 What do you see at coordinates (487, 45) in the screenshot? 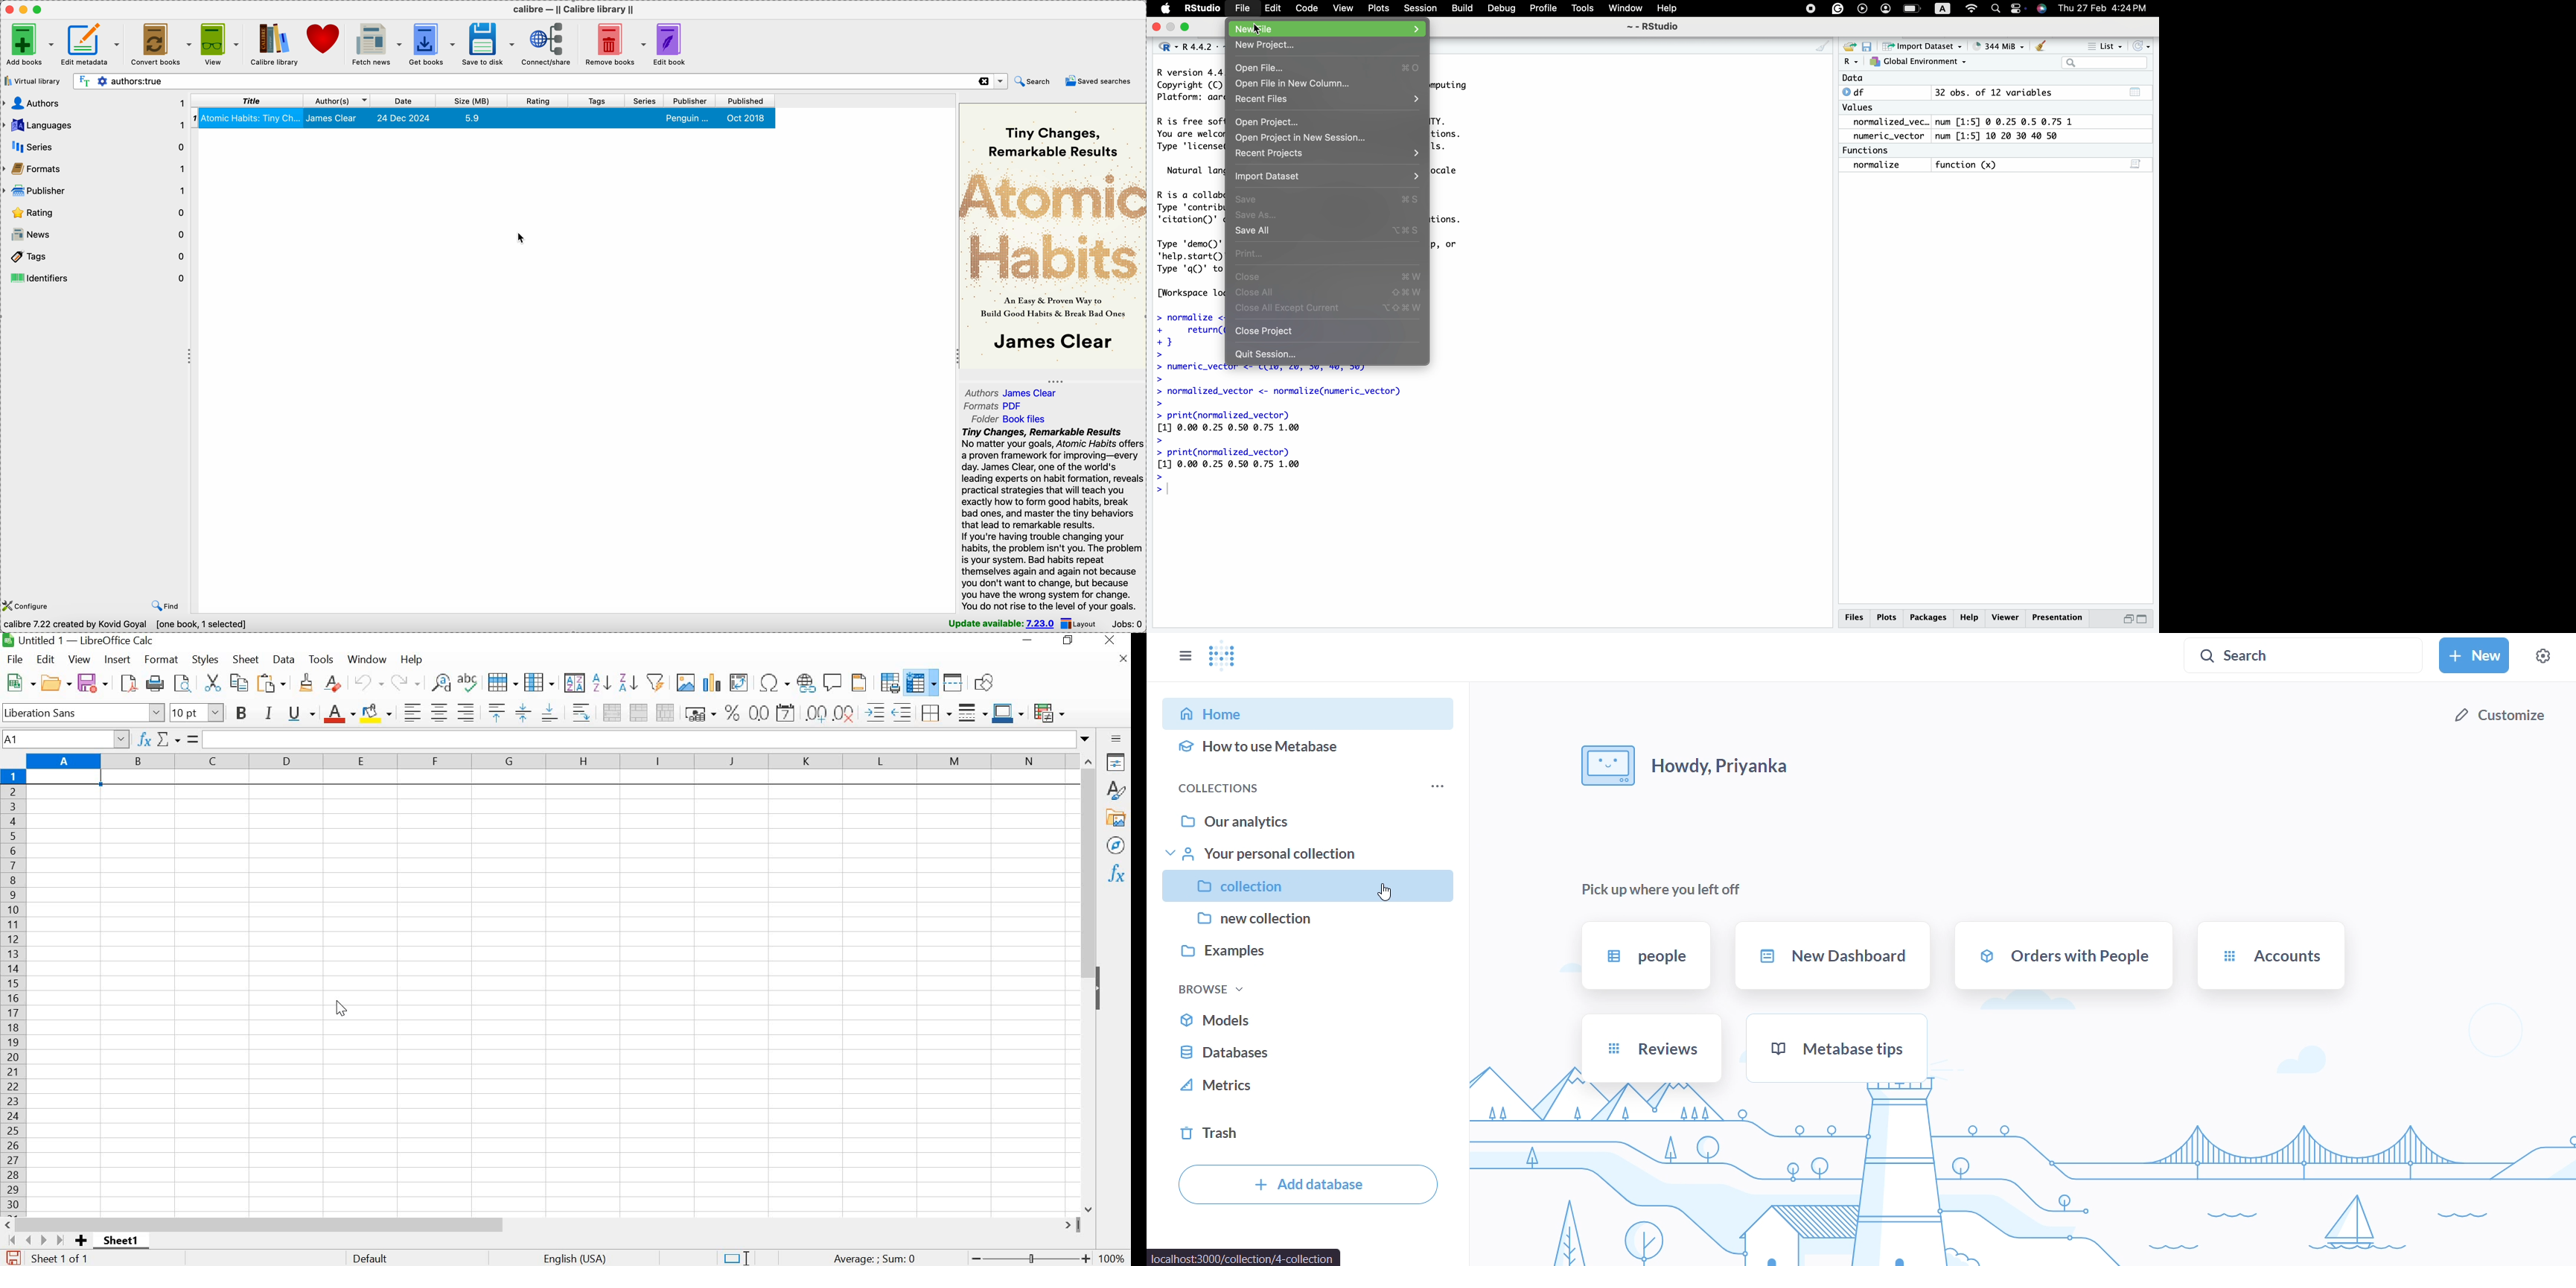
I see `save to disk` at bounding box center [487, 45].